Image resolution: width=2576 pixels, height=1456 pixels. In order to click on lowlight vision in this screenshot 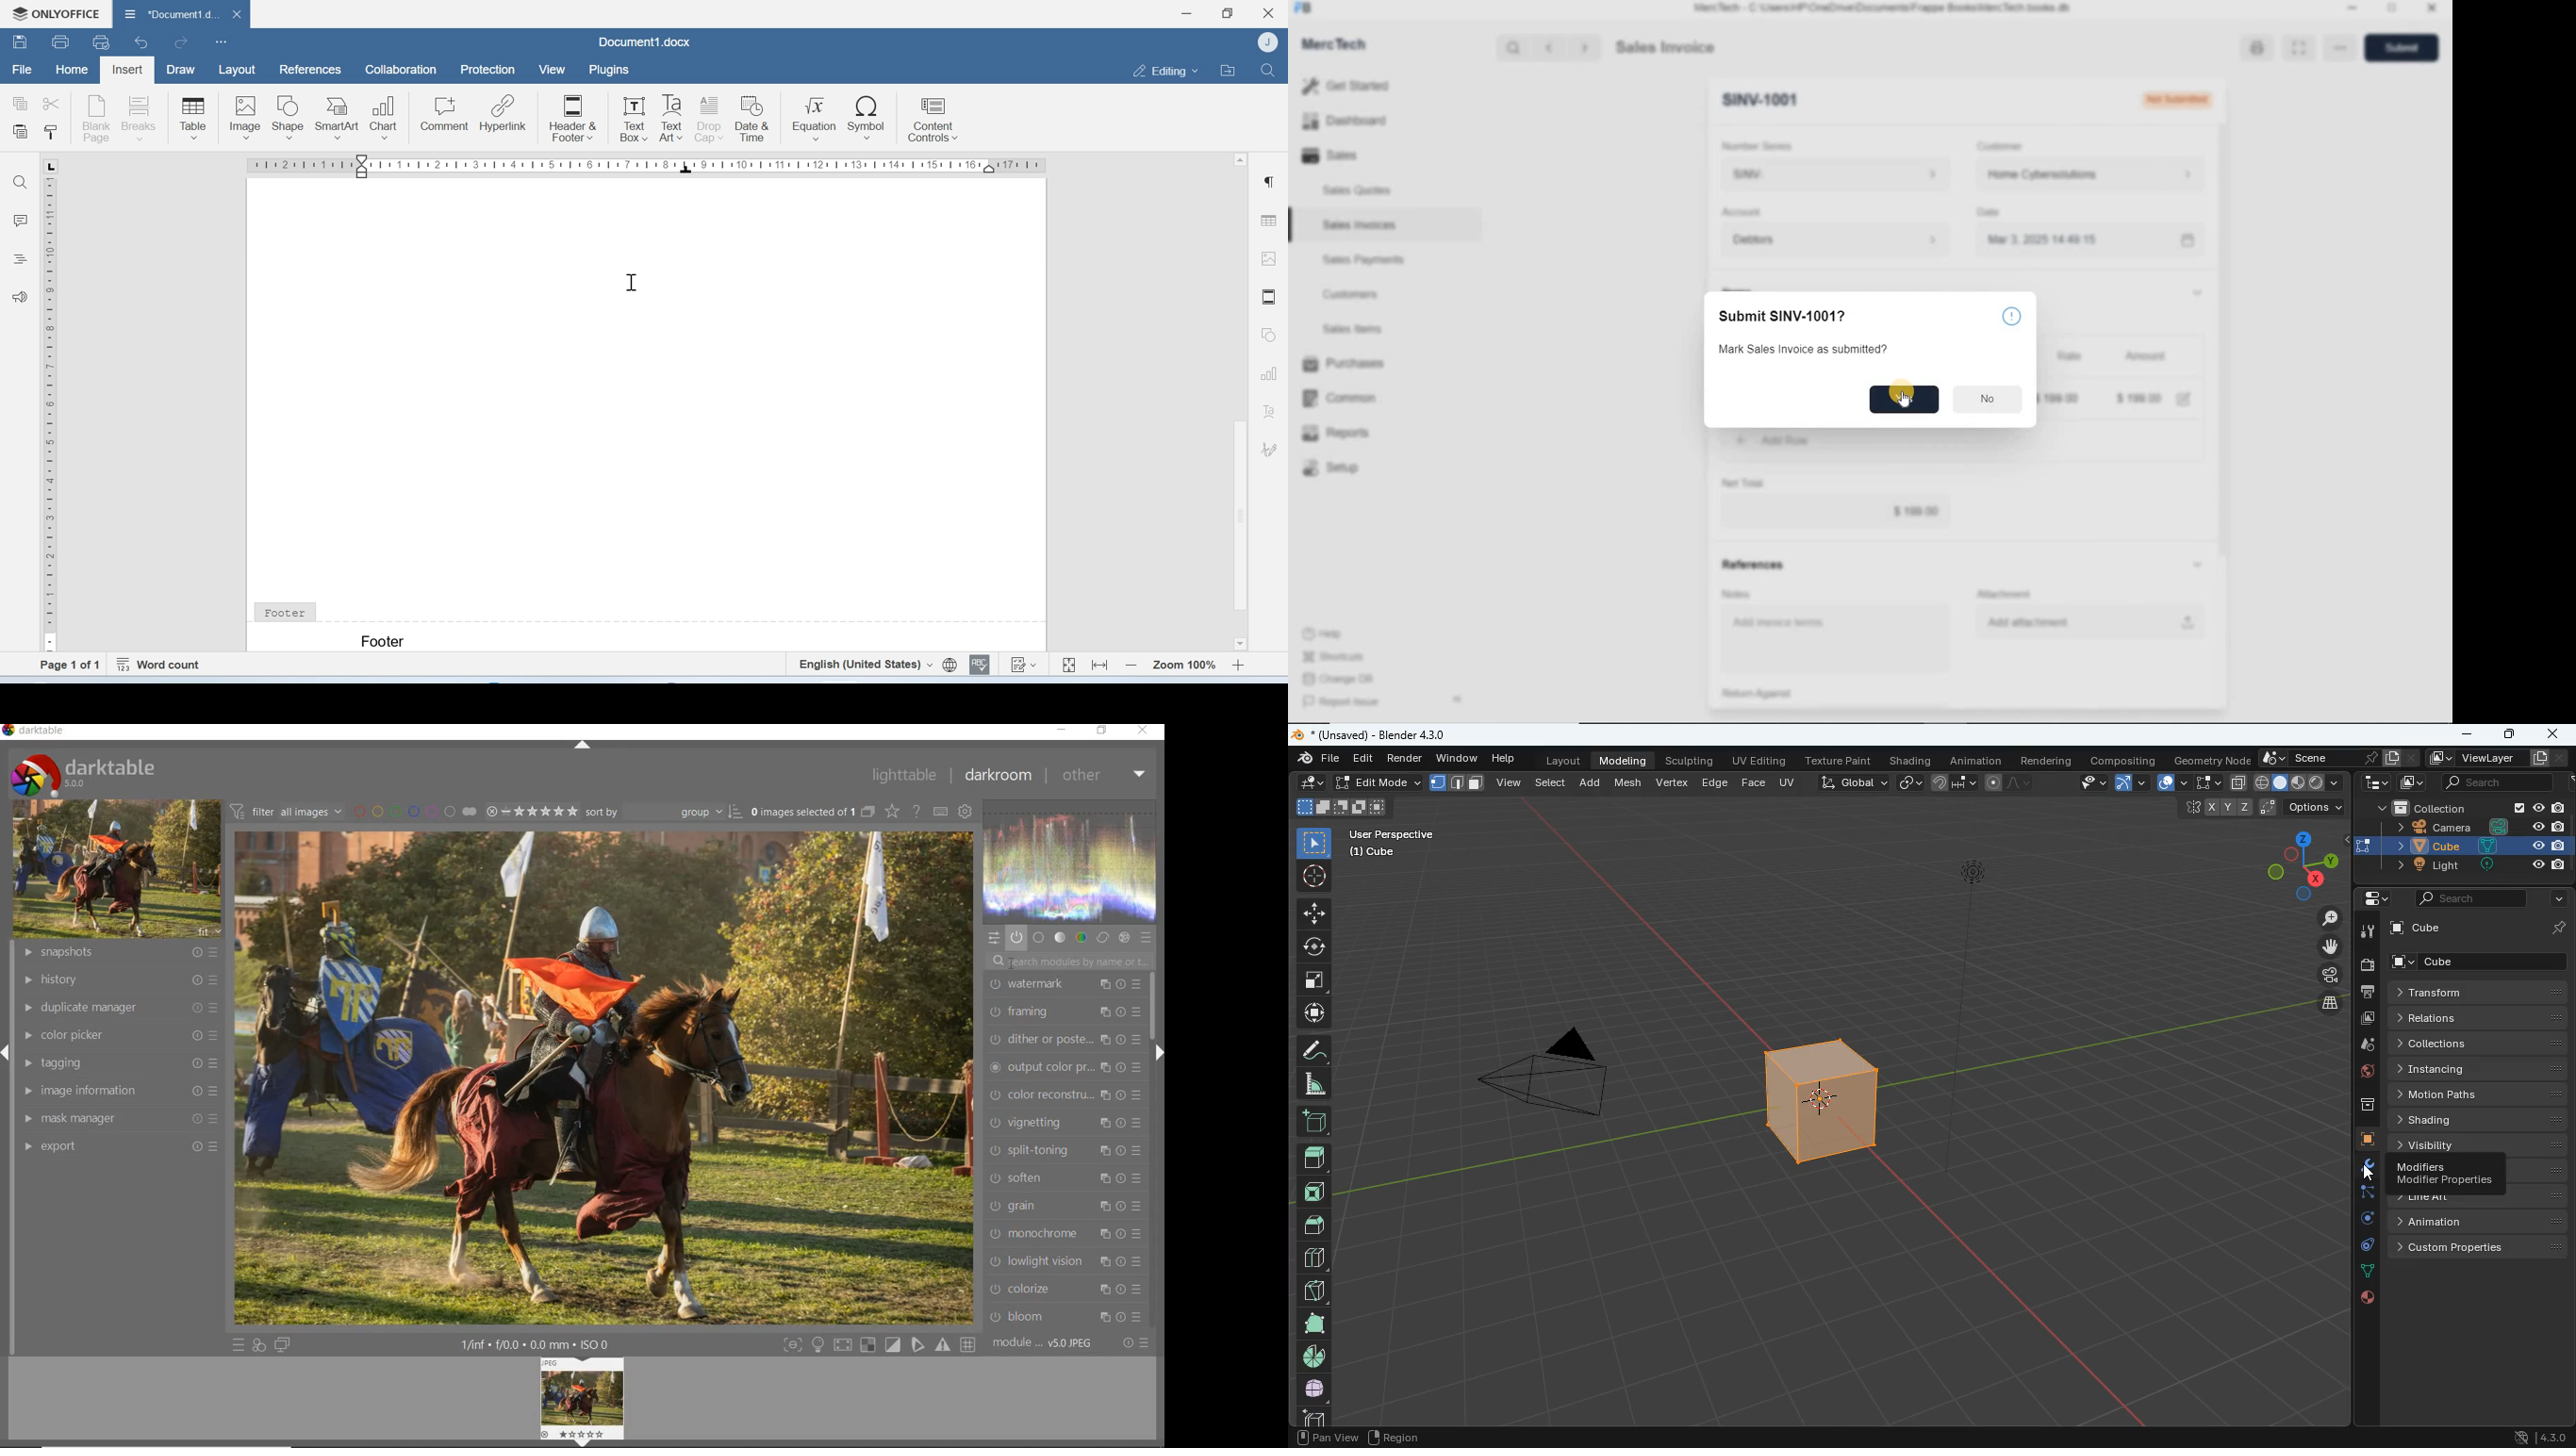, I will do `click(1067, 1263)`.